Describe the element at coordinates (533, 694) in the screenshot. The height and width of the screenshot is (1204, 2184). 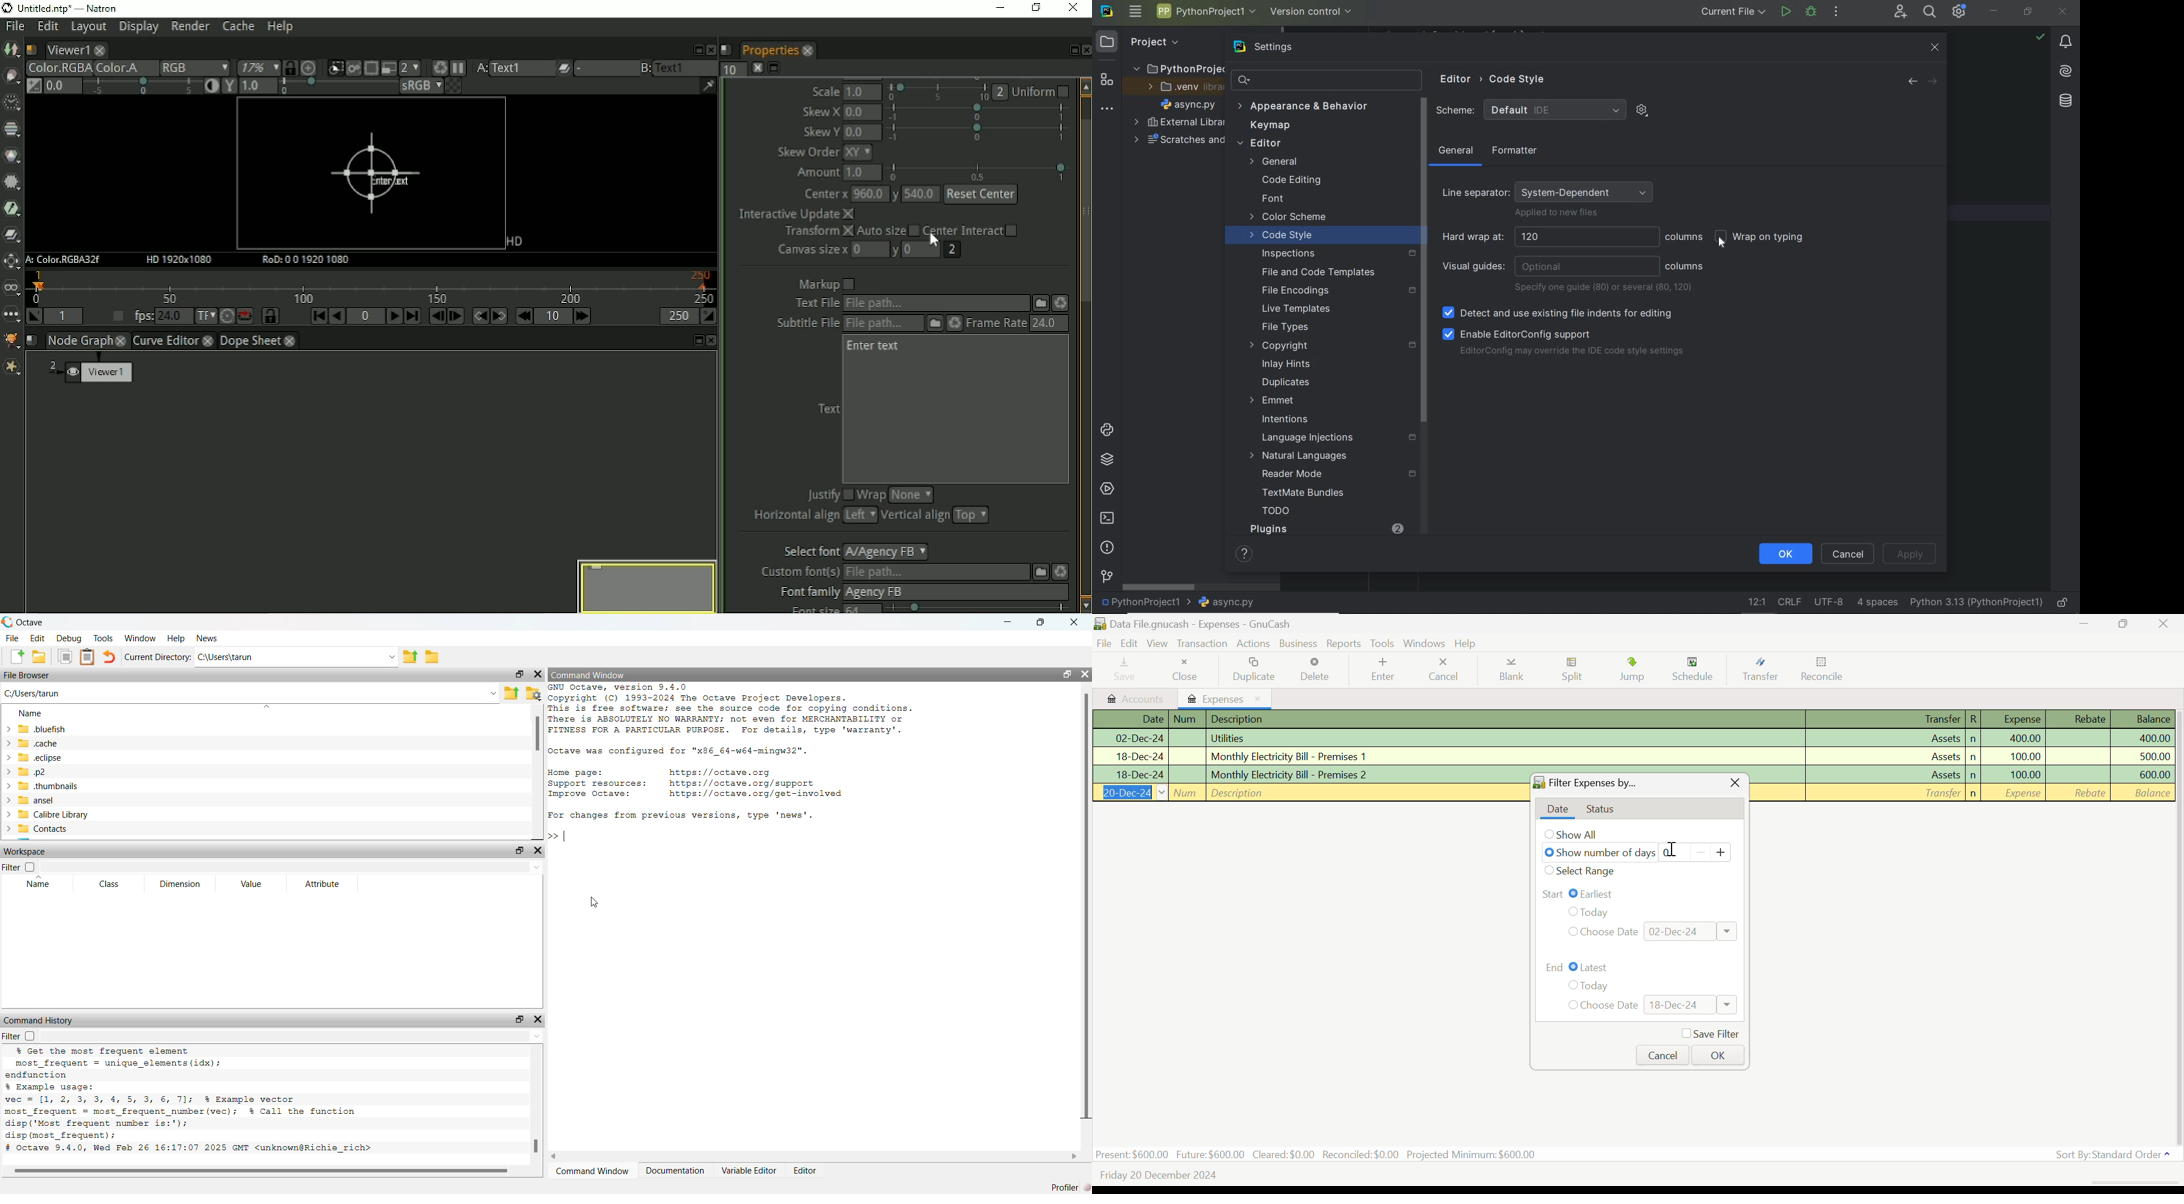
I see `Browse your files` at that location.